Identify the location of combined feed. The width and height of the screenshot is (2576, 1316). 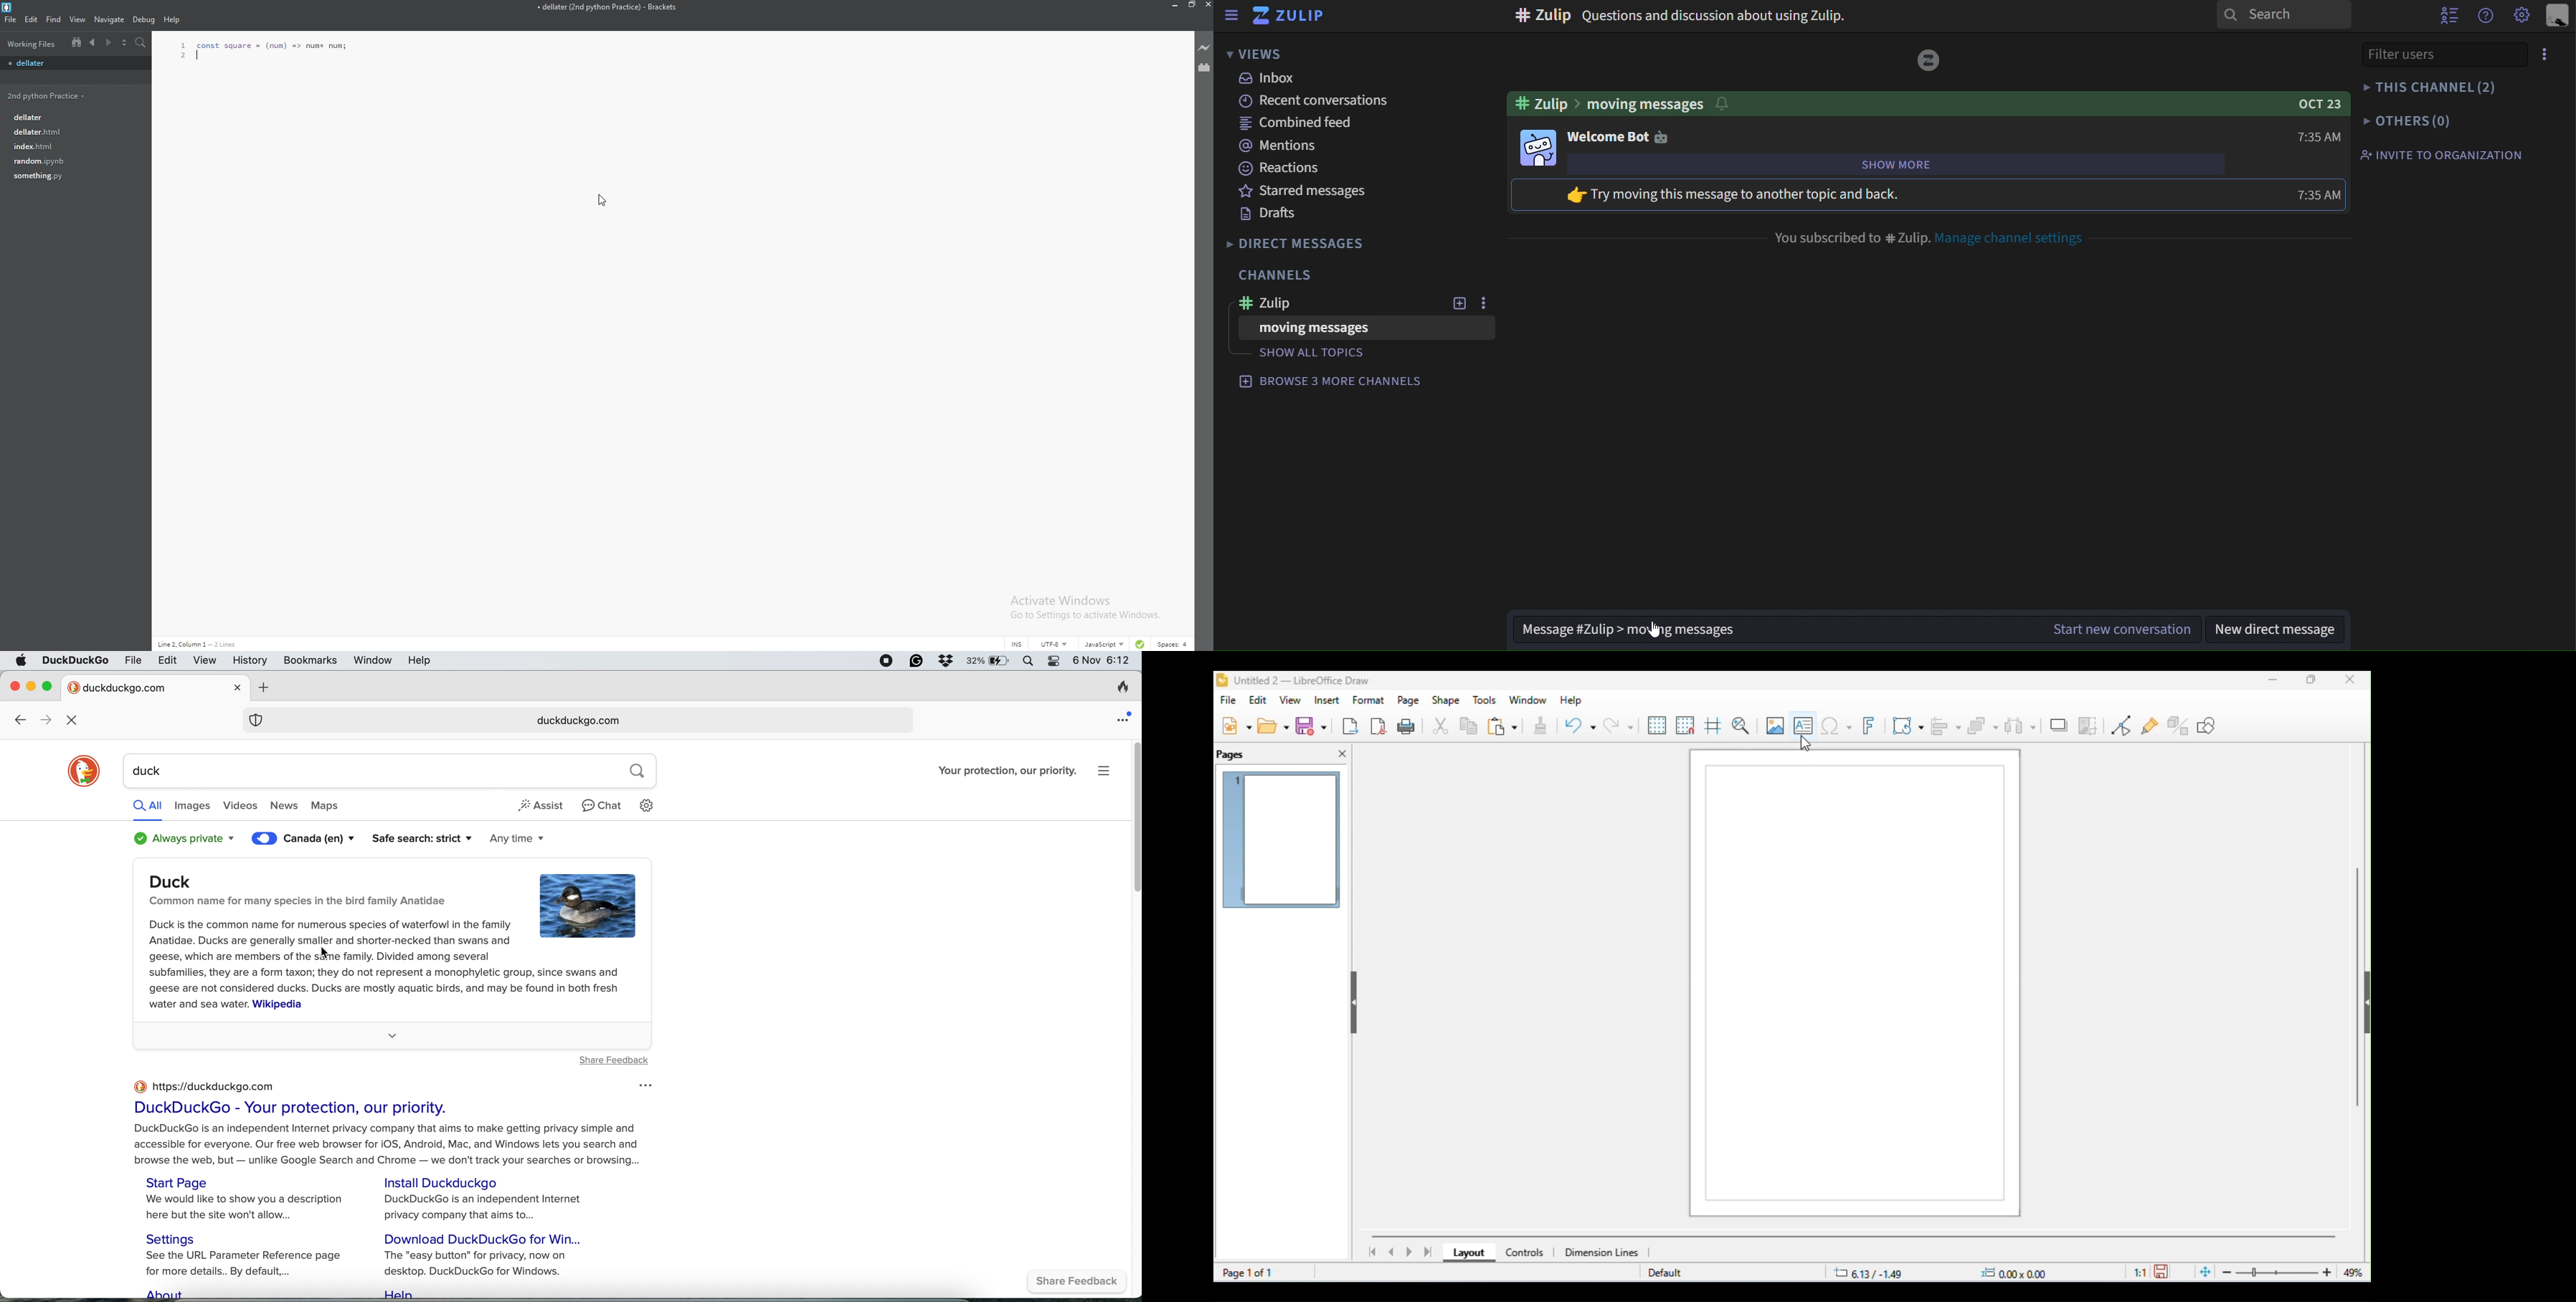
(1296, 123).